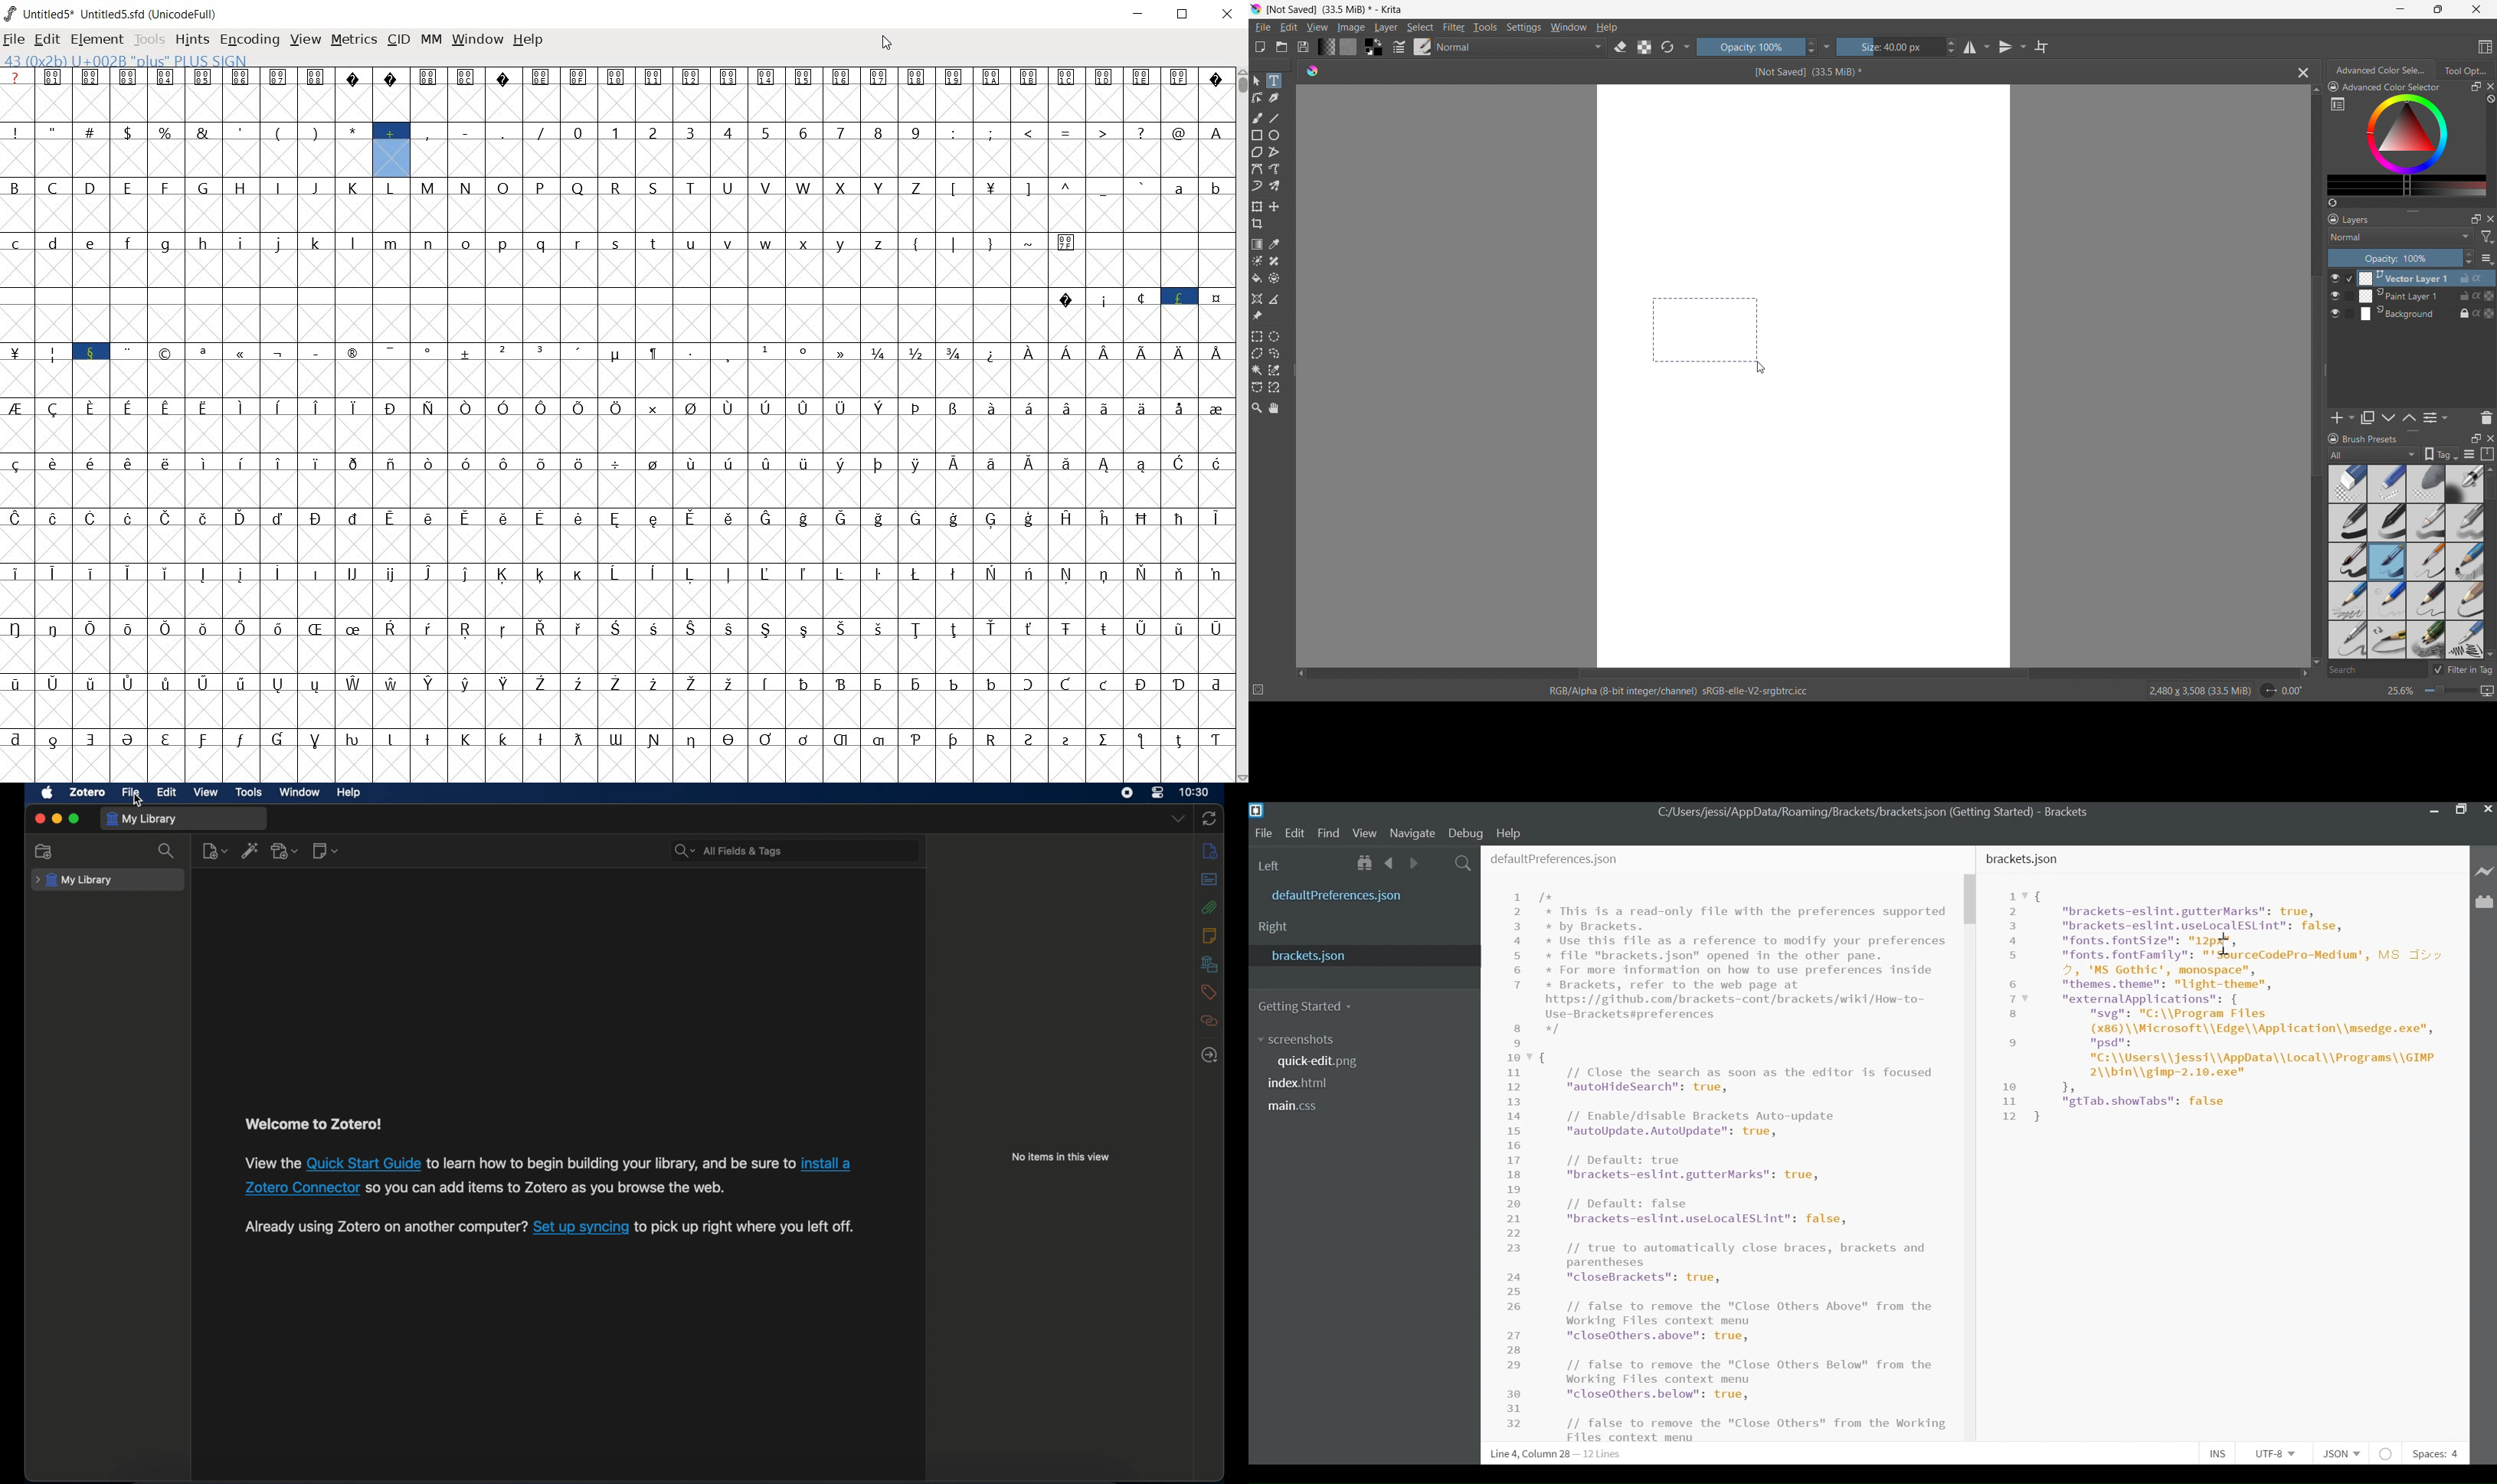  Describe the element at coordinates (1257, 169) in the screenshot. I see `bezier curve tool` at that location.